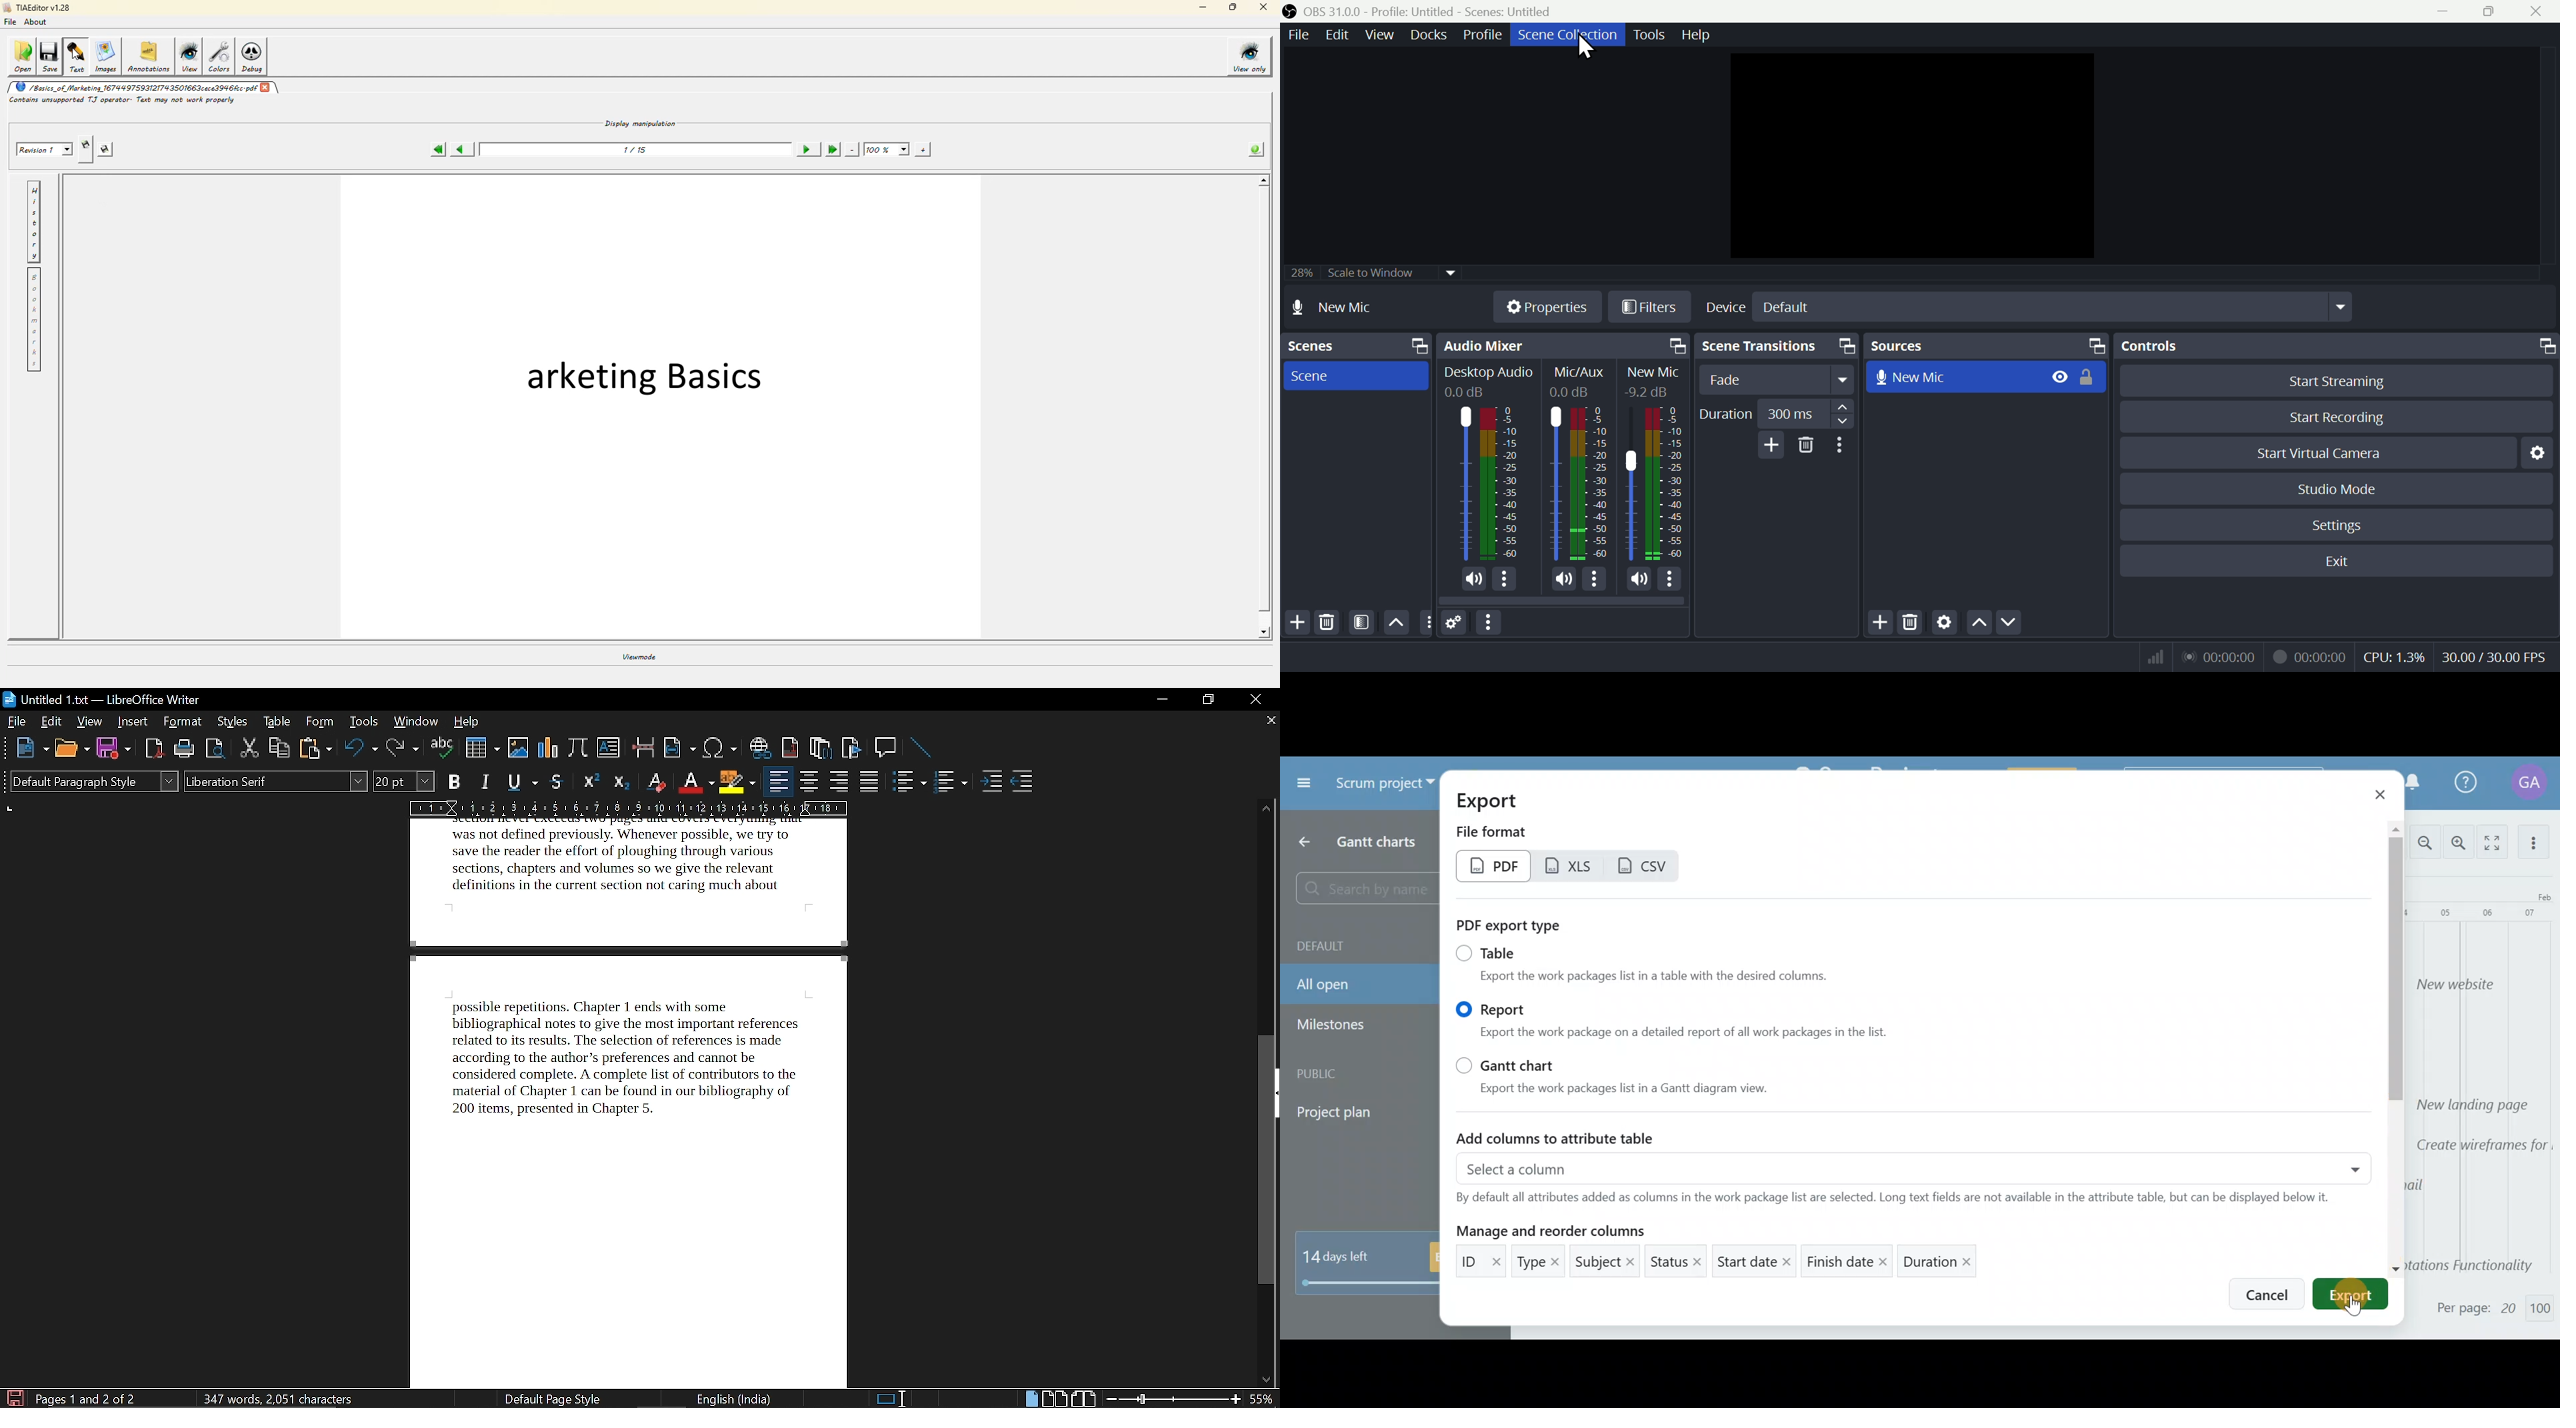 The width and height of the screenshot is (2576, 1428). Describe the element at coordinates (1778, 380) in the screenshot. I see `Fade` at that location.